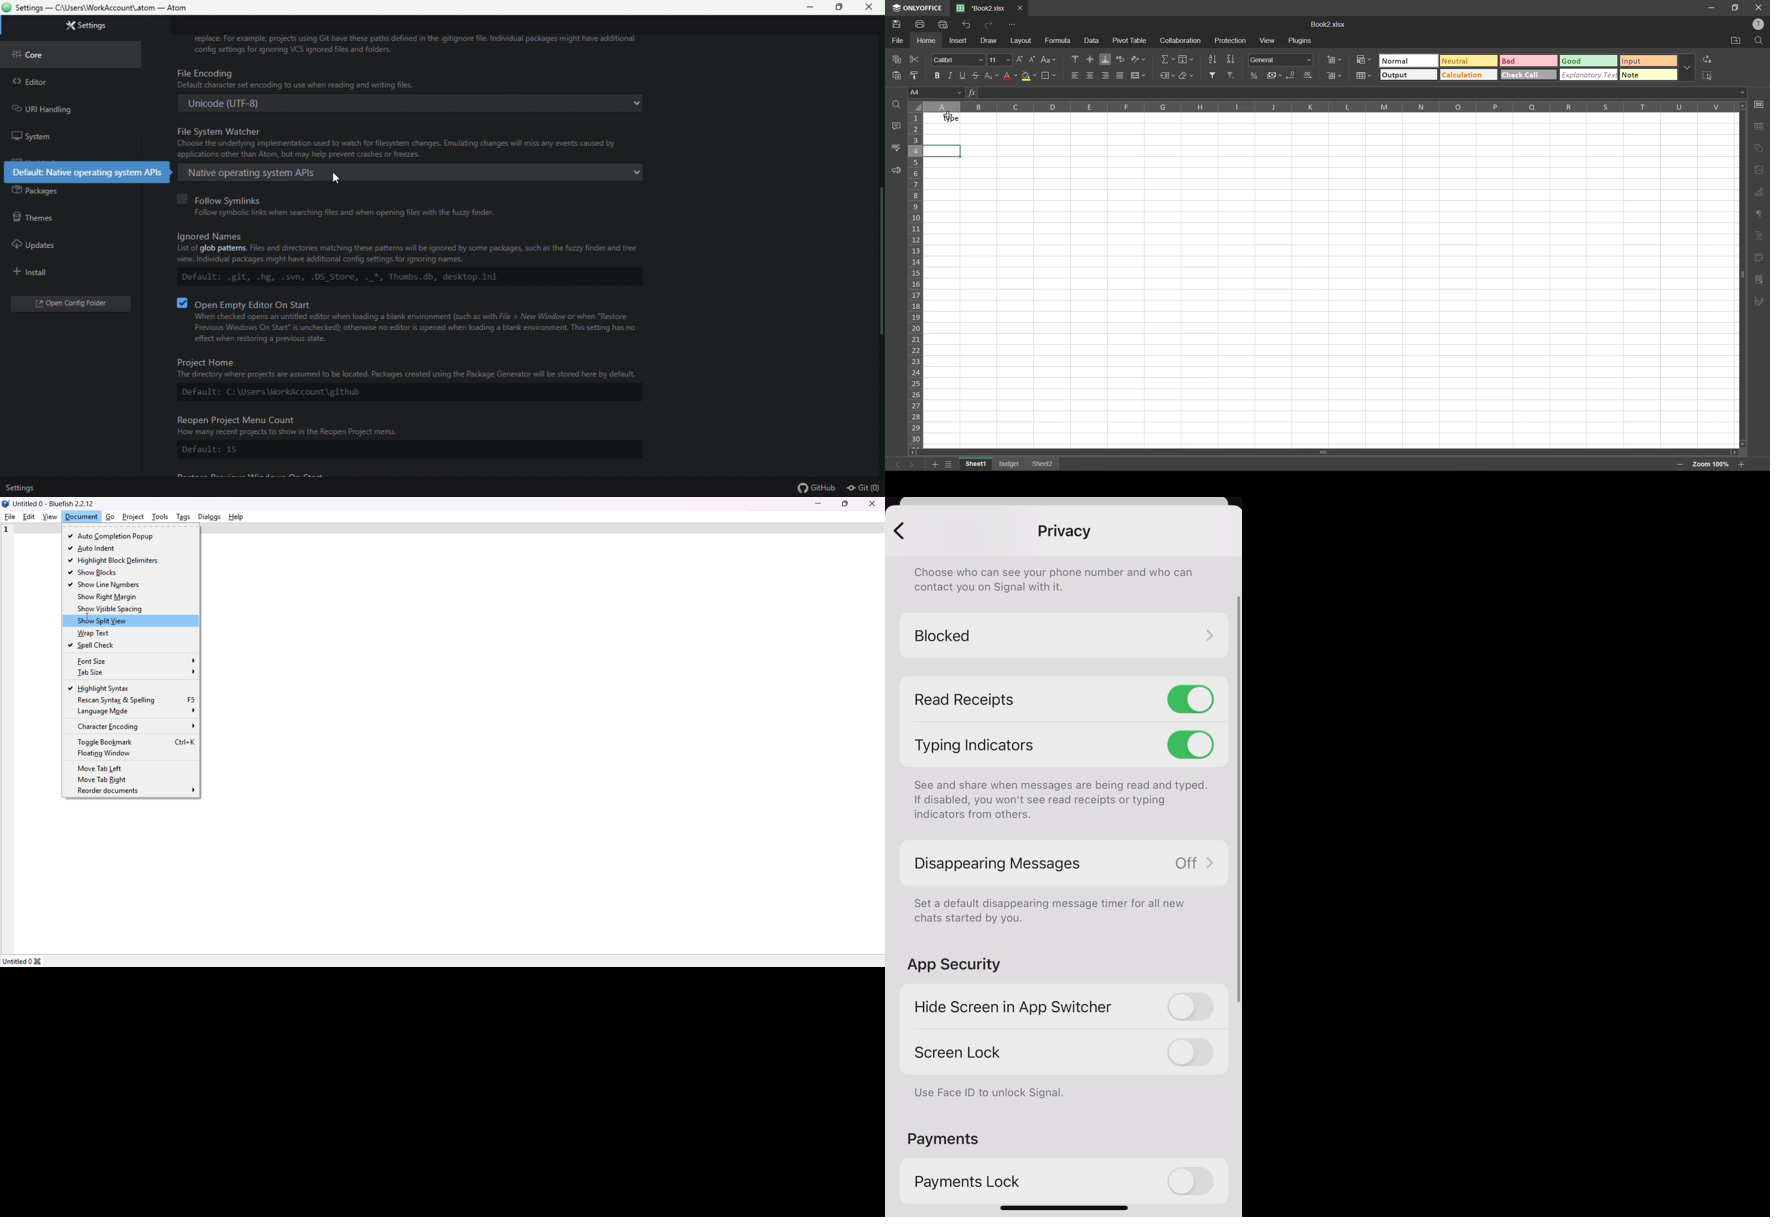 The image size is (1792, 1232). What do you see at coordinates (407, 438) in the screenshot?
I see `ReOpen project menu count` at bounding box center [407, 438].